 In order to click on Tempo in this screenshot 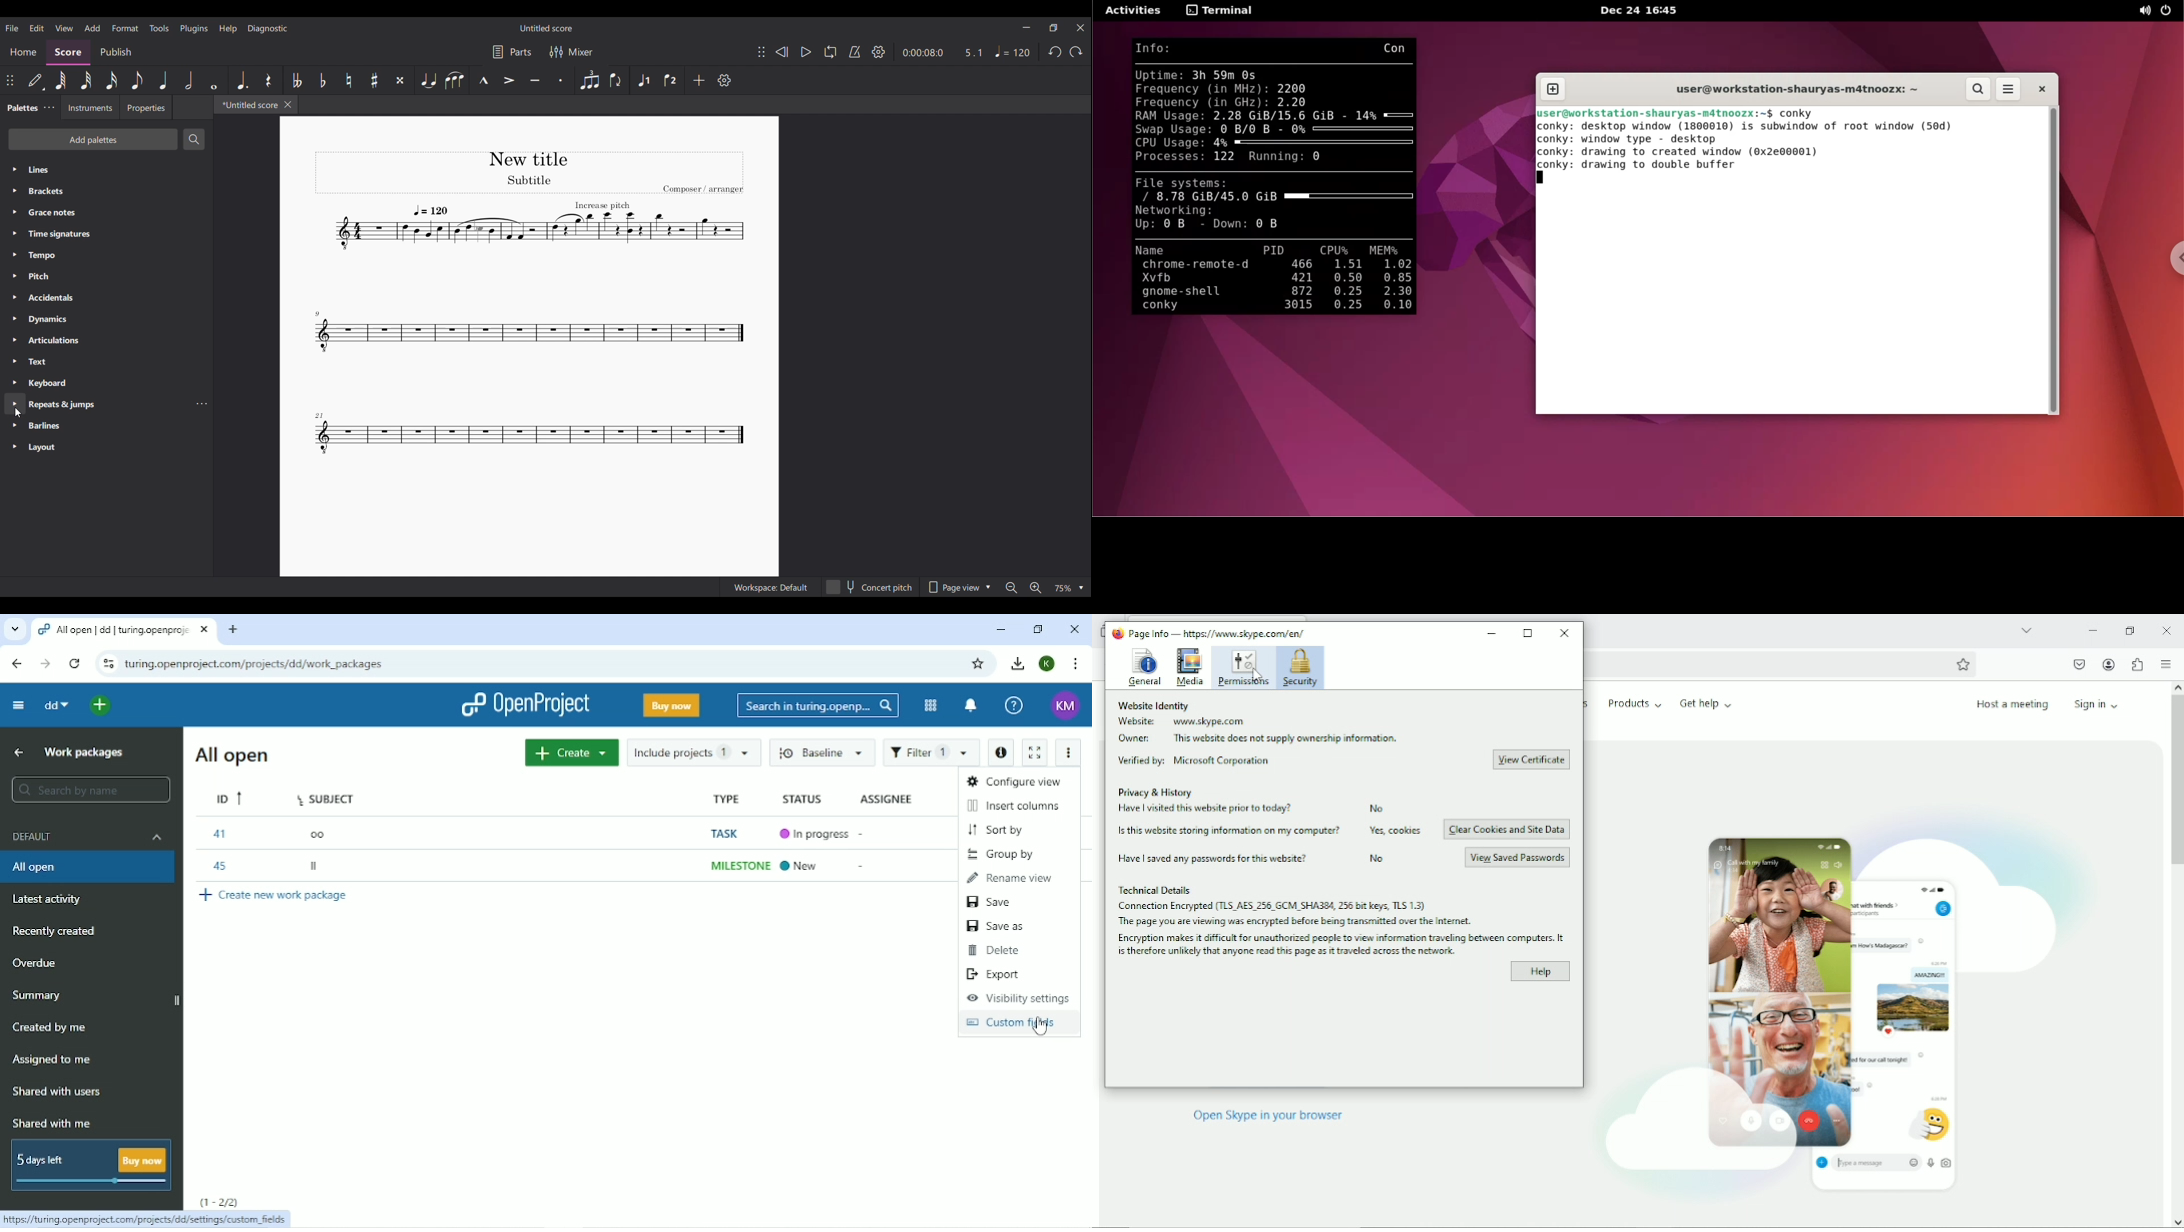, I will do `click(1013, 52)`.